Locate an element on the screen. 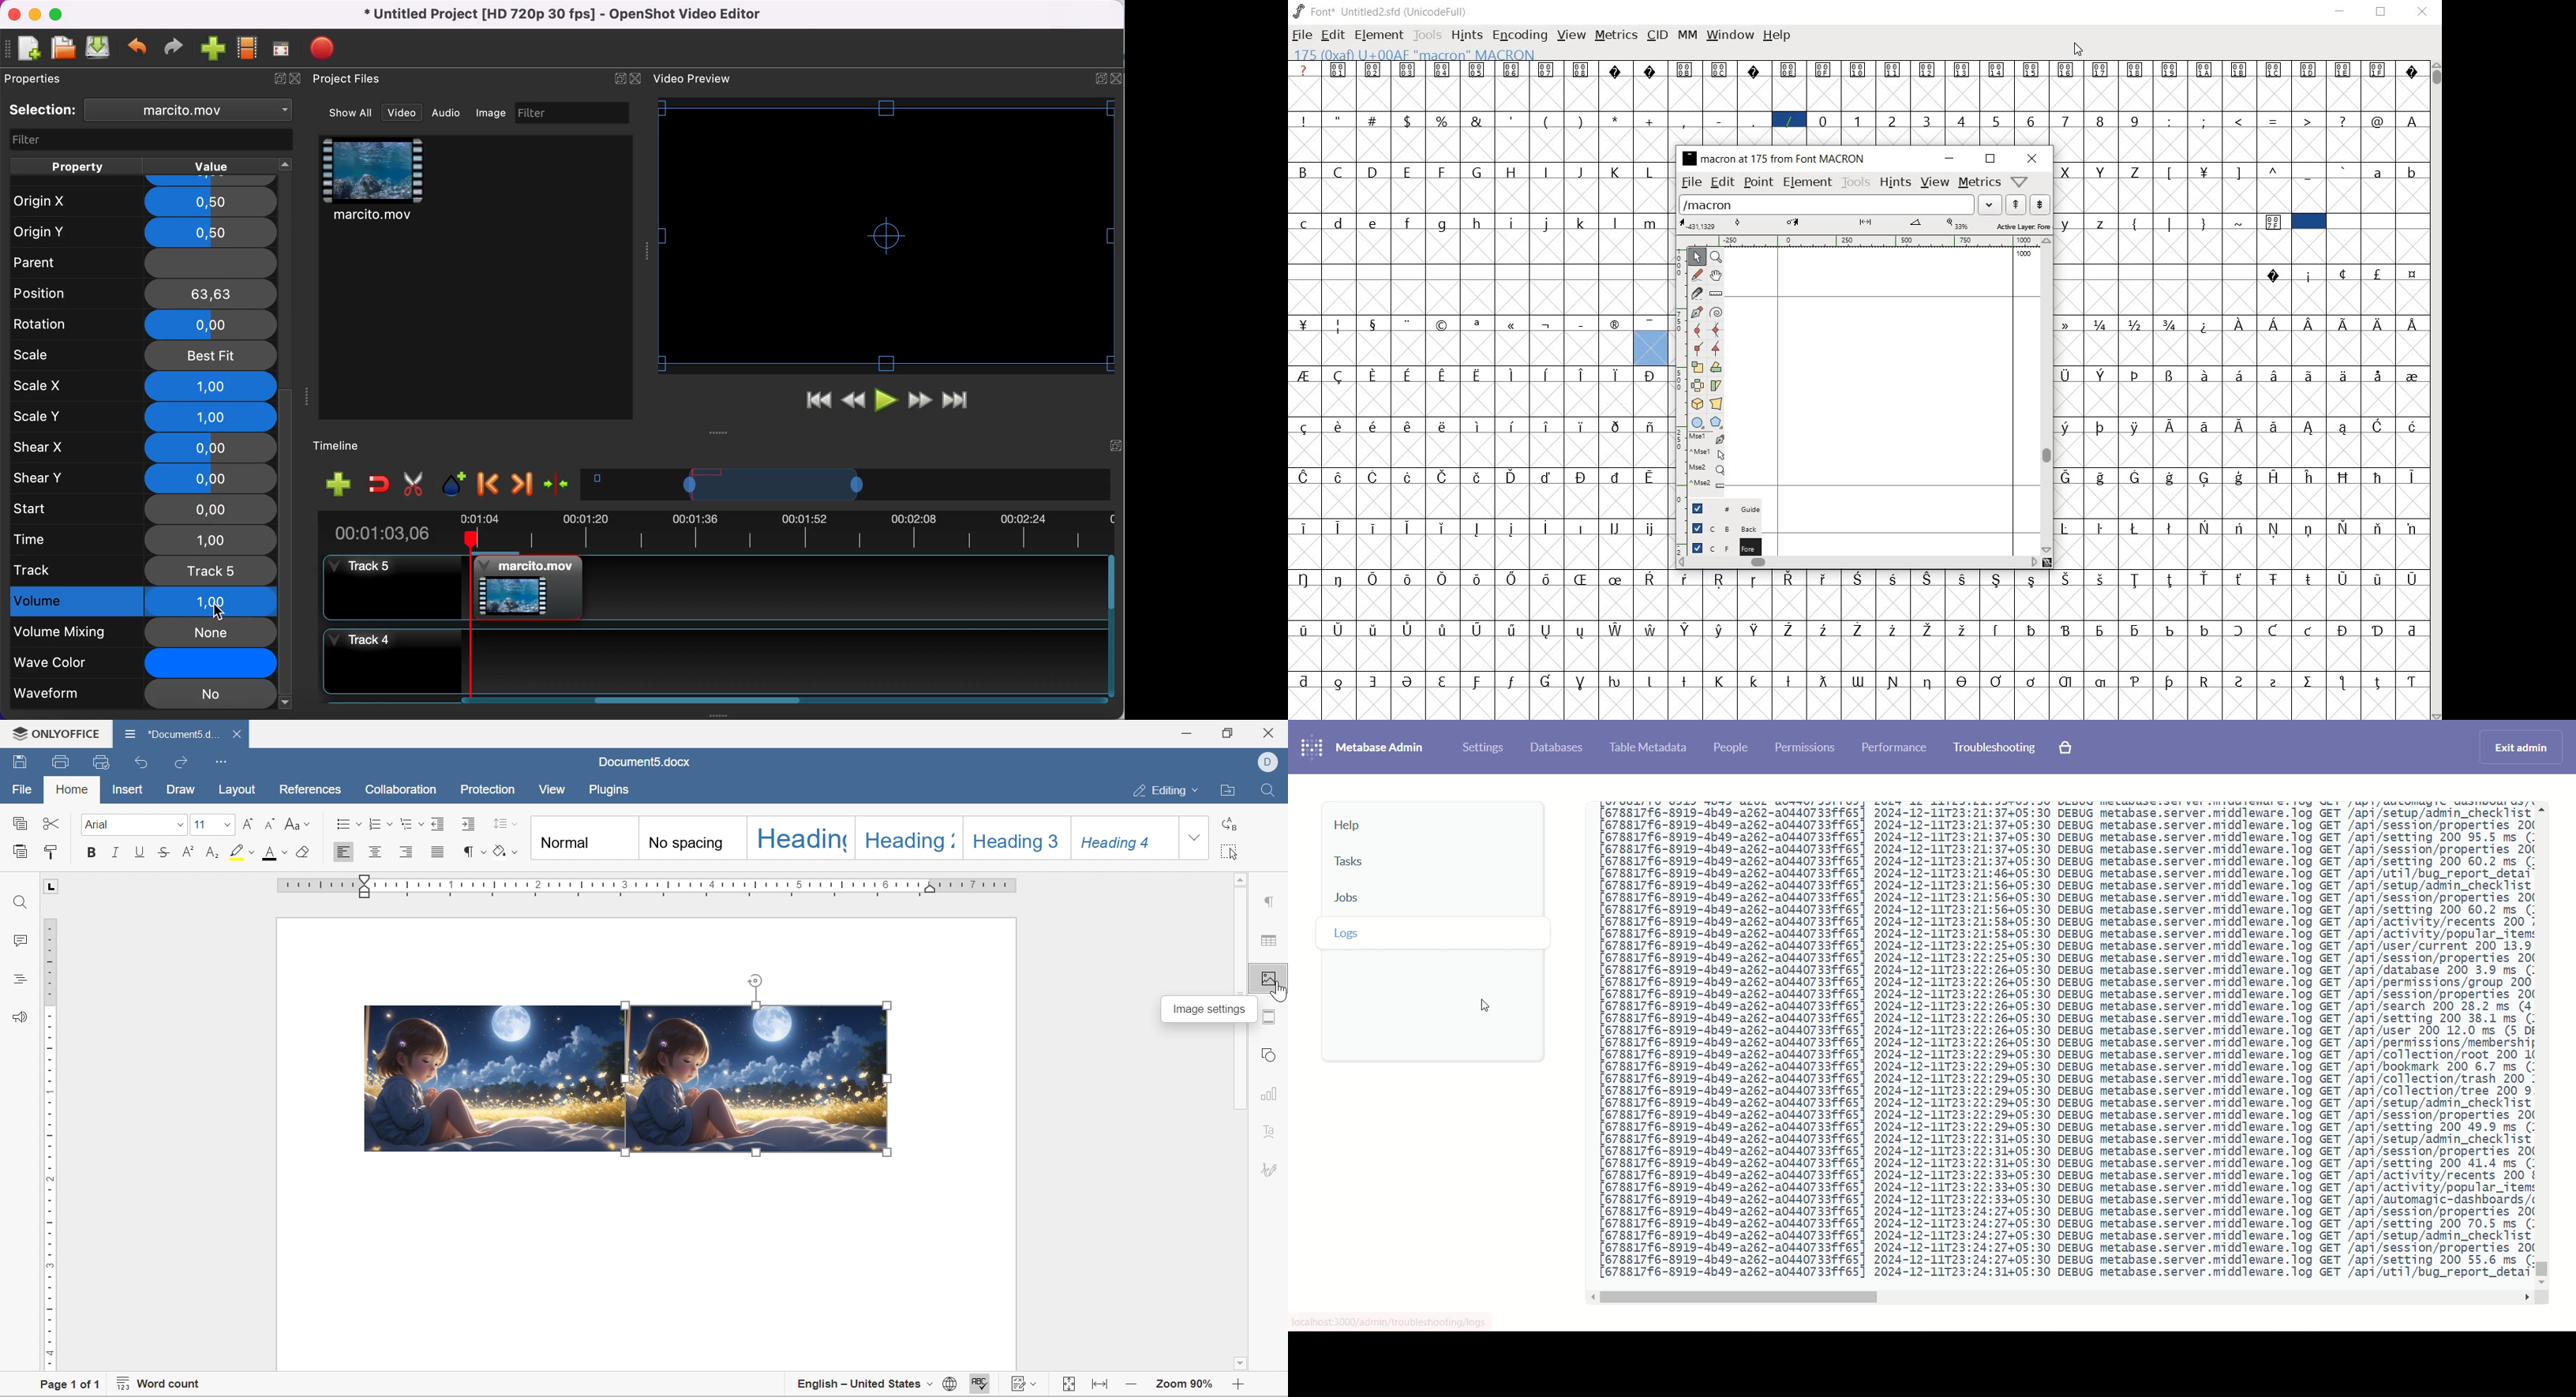 This screenshot has height=1400, width=2576. property is located at coordinates (76, 166).